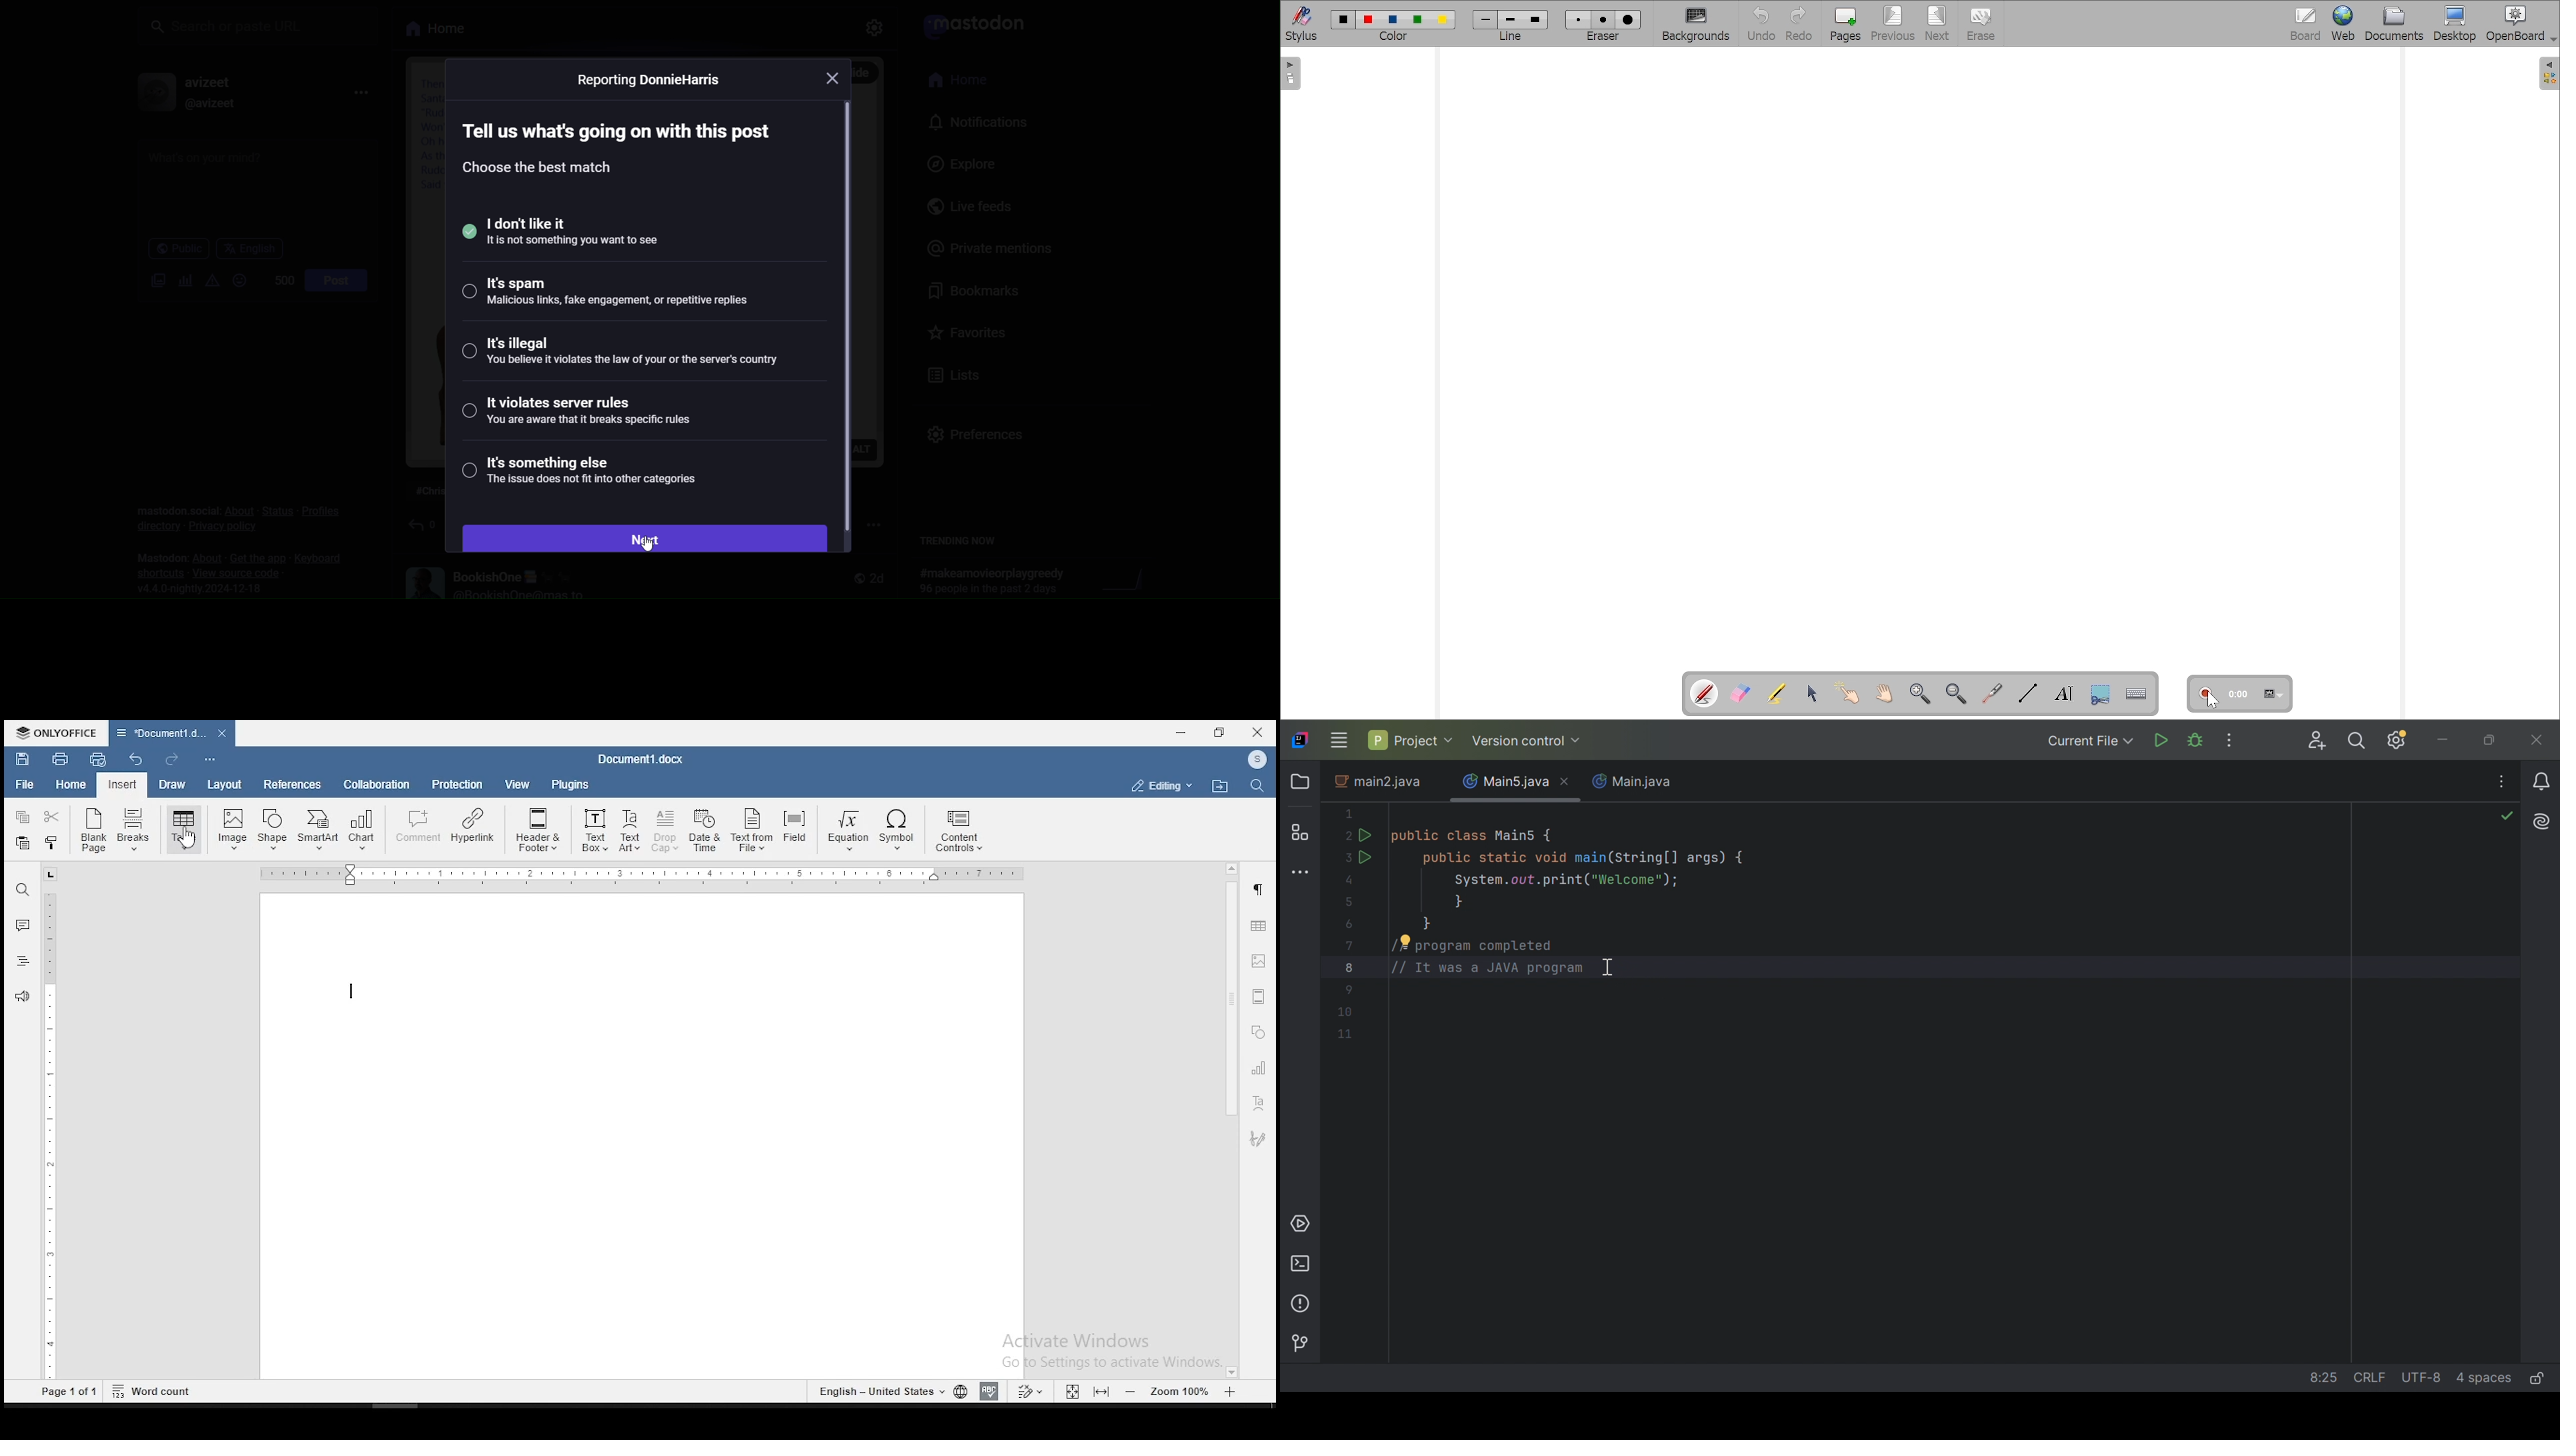  I want to click on Documents, so click(2394, 25).